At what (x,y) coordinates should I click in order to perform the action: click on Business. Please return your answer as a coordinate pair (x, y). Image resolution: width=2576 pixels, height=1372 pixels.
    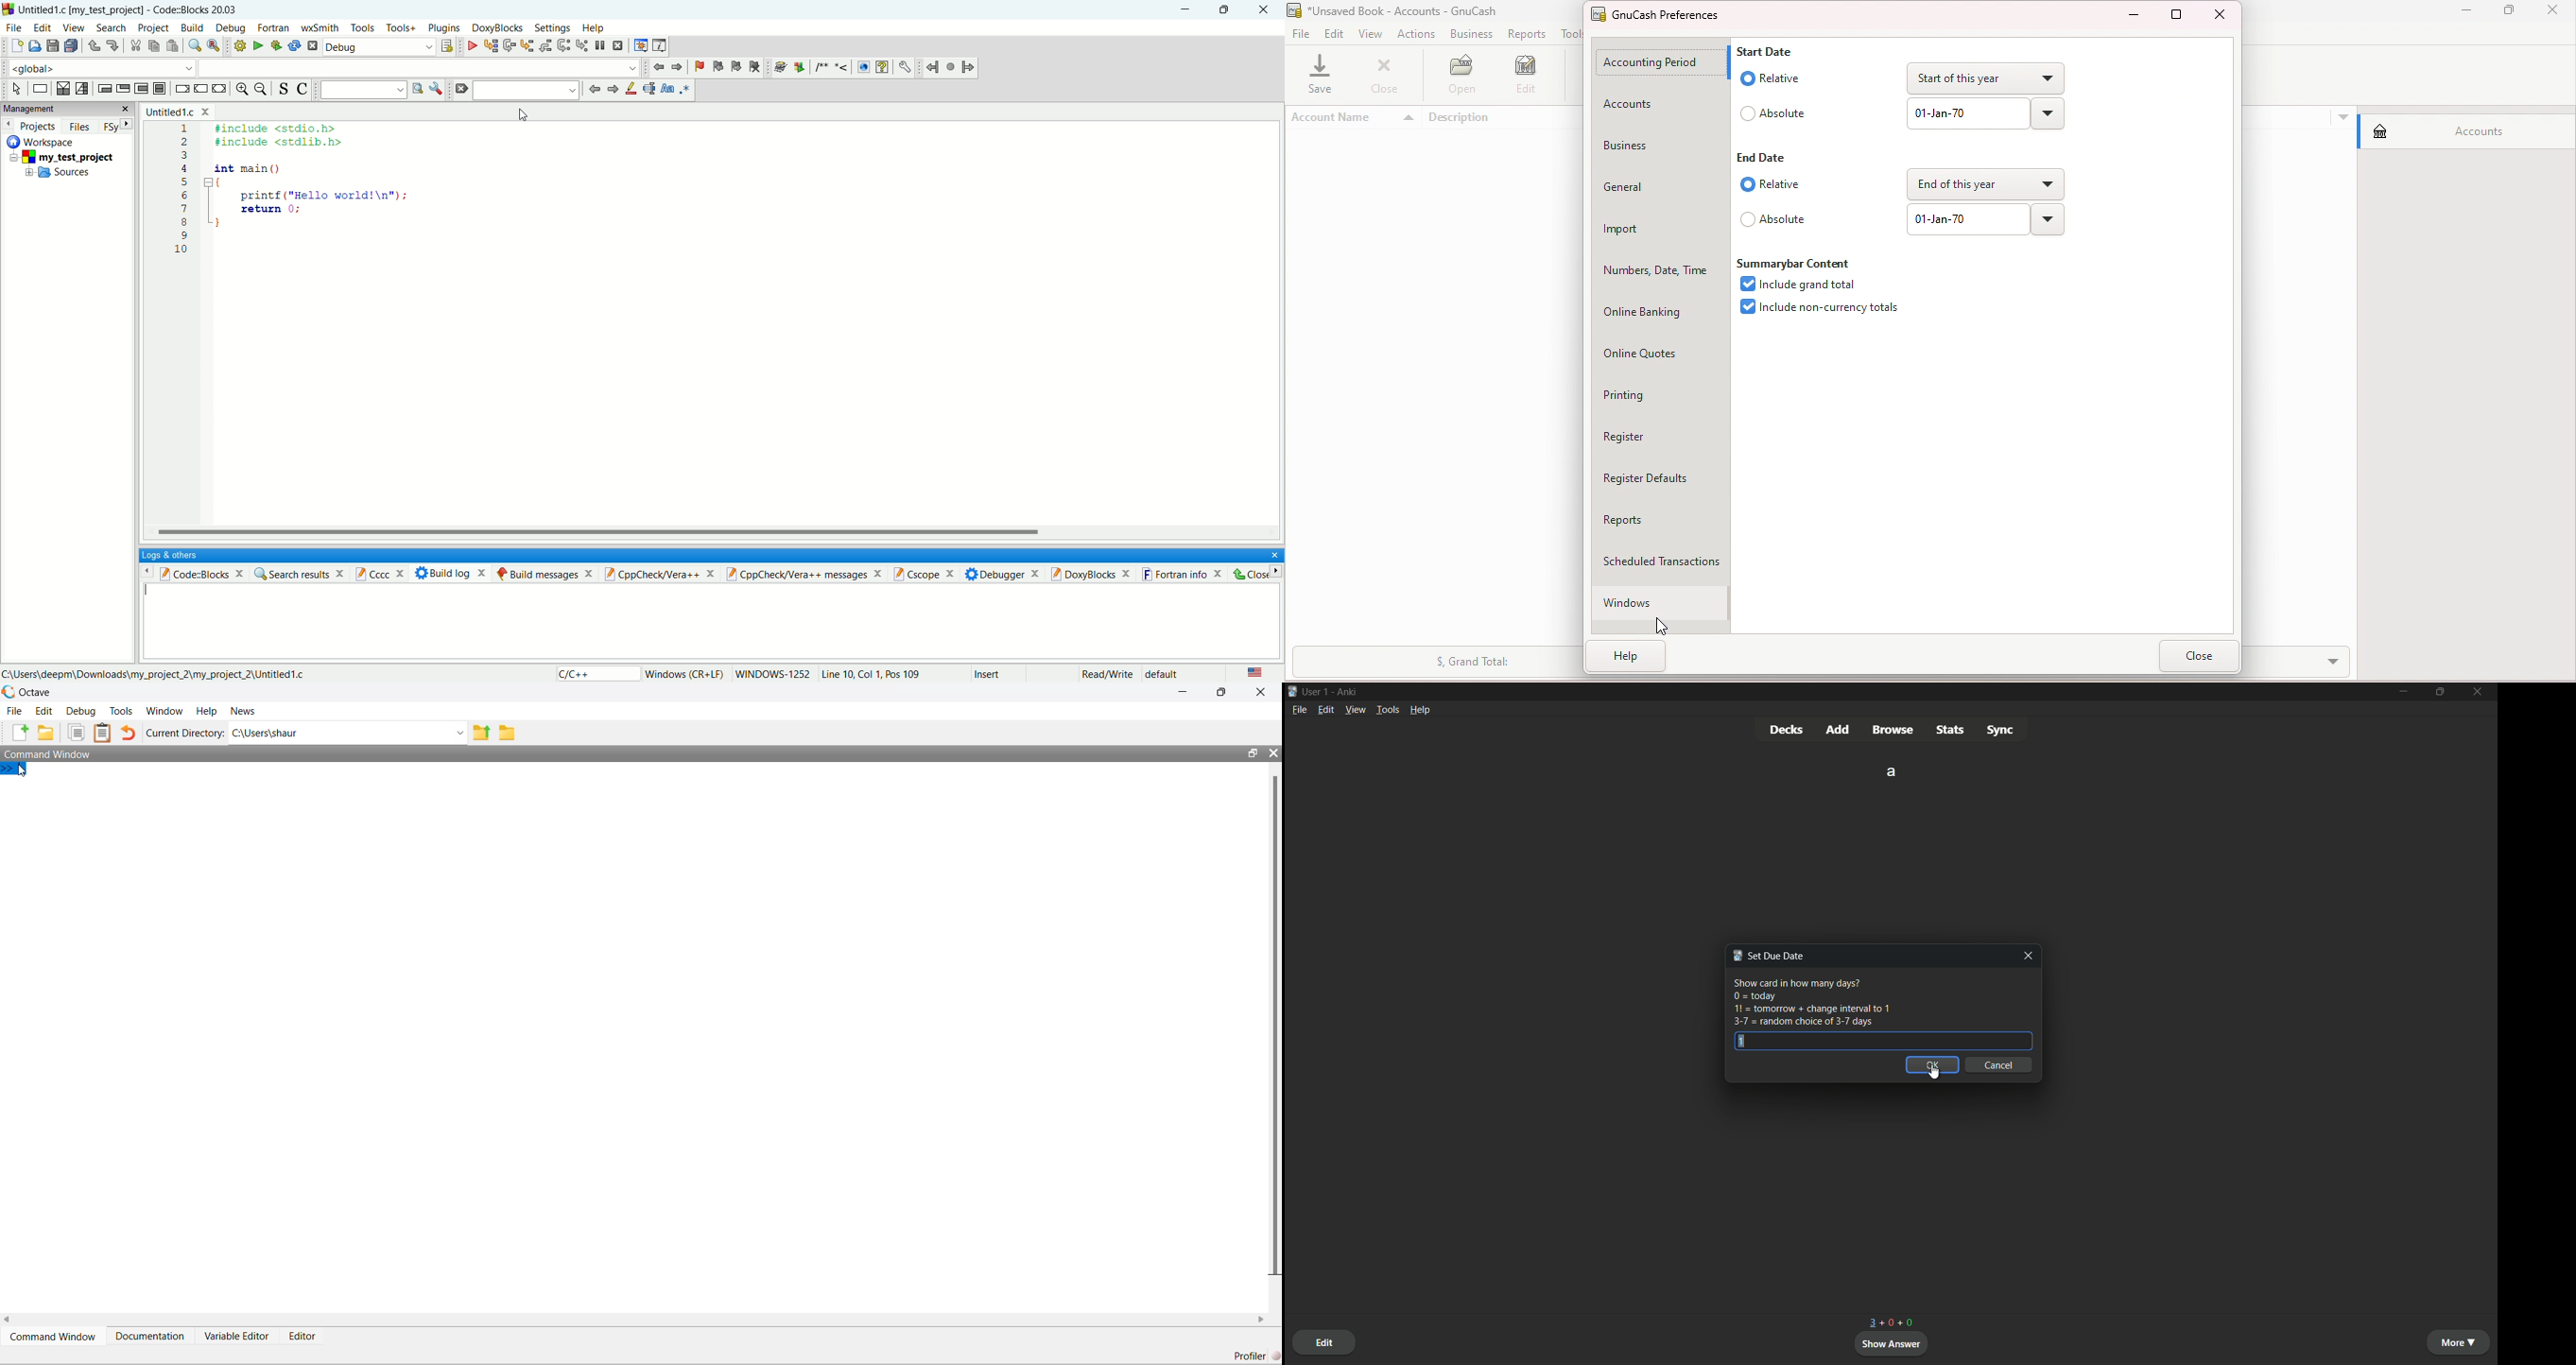
    Looking at the image, I should click on (1468, 34).